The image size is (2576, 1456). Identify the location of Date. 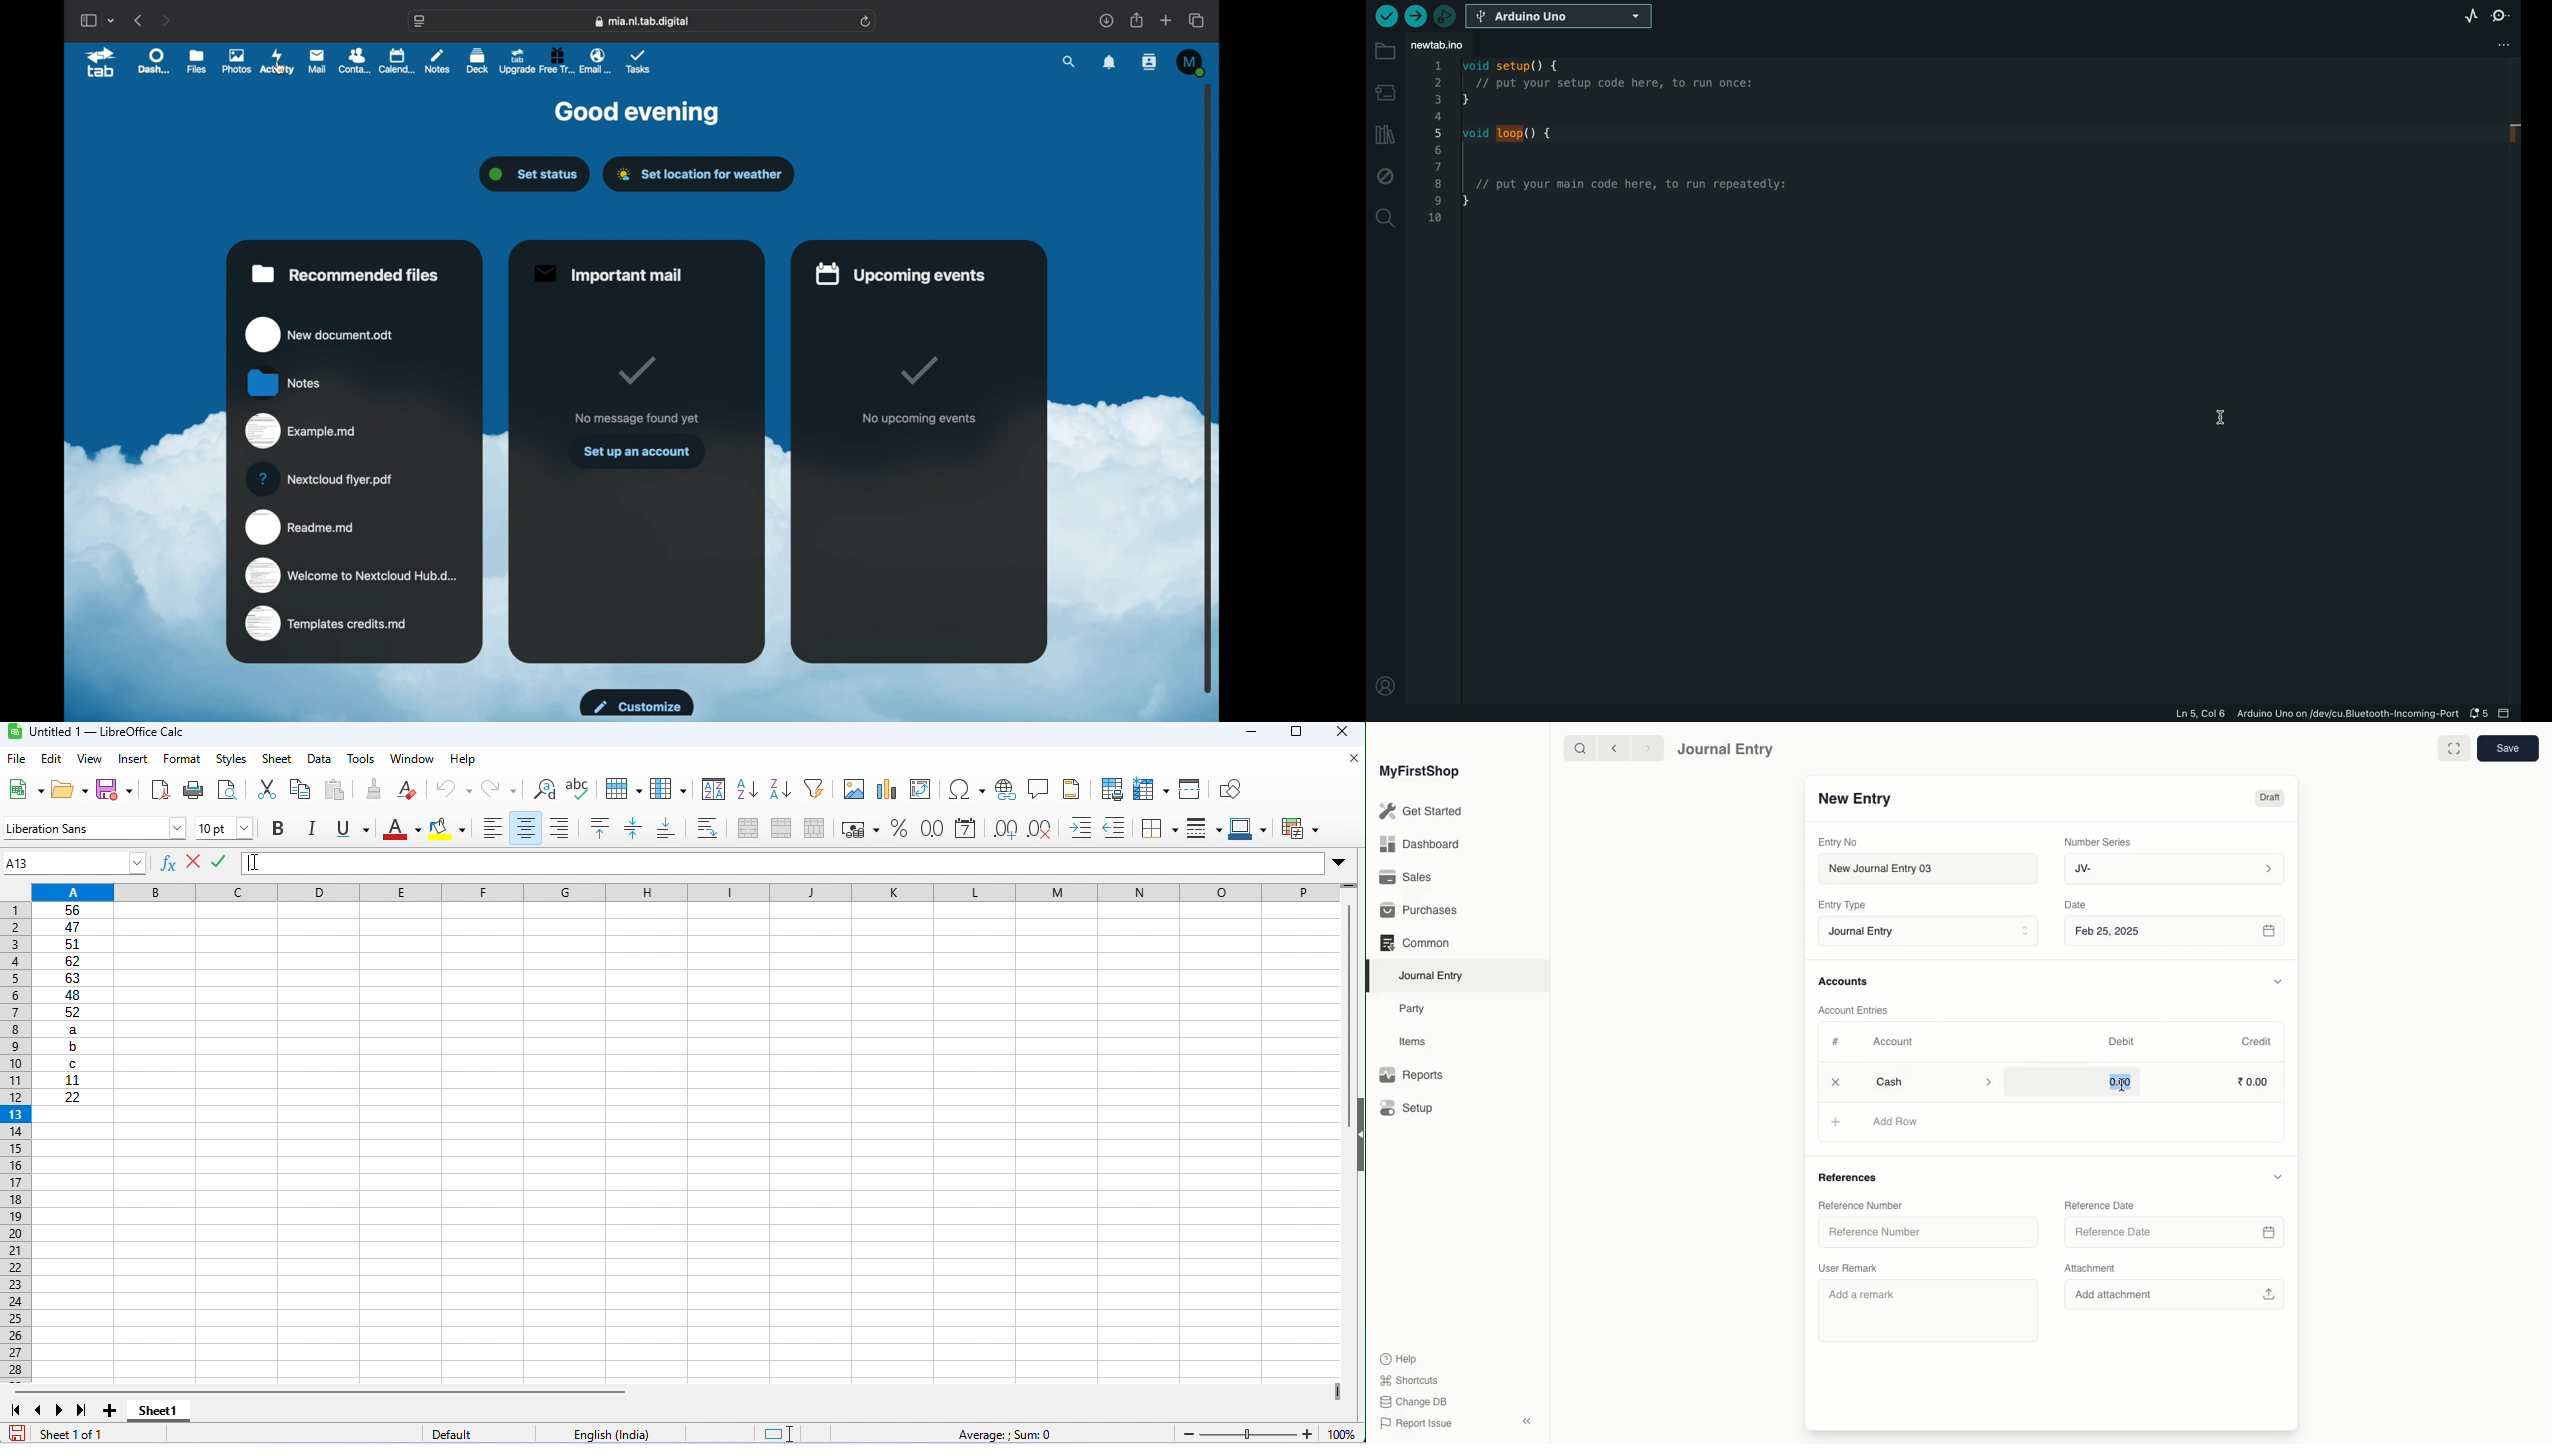
(2076, 905).